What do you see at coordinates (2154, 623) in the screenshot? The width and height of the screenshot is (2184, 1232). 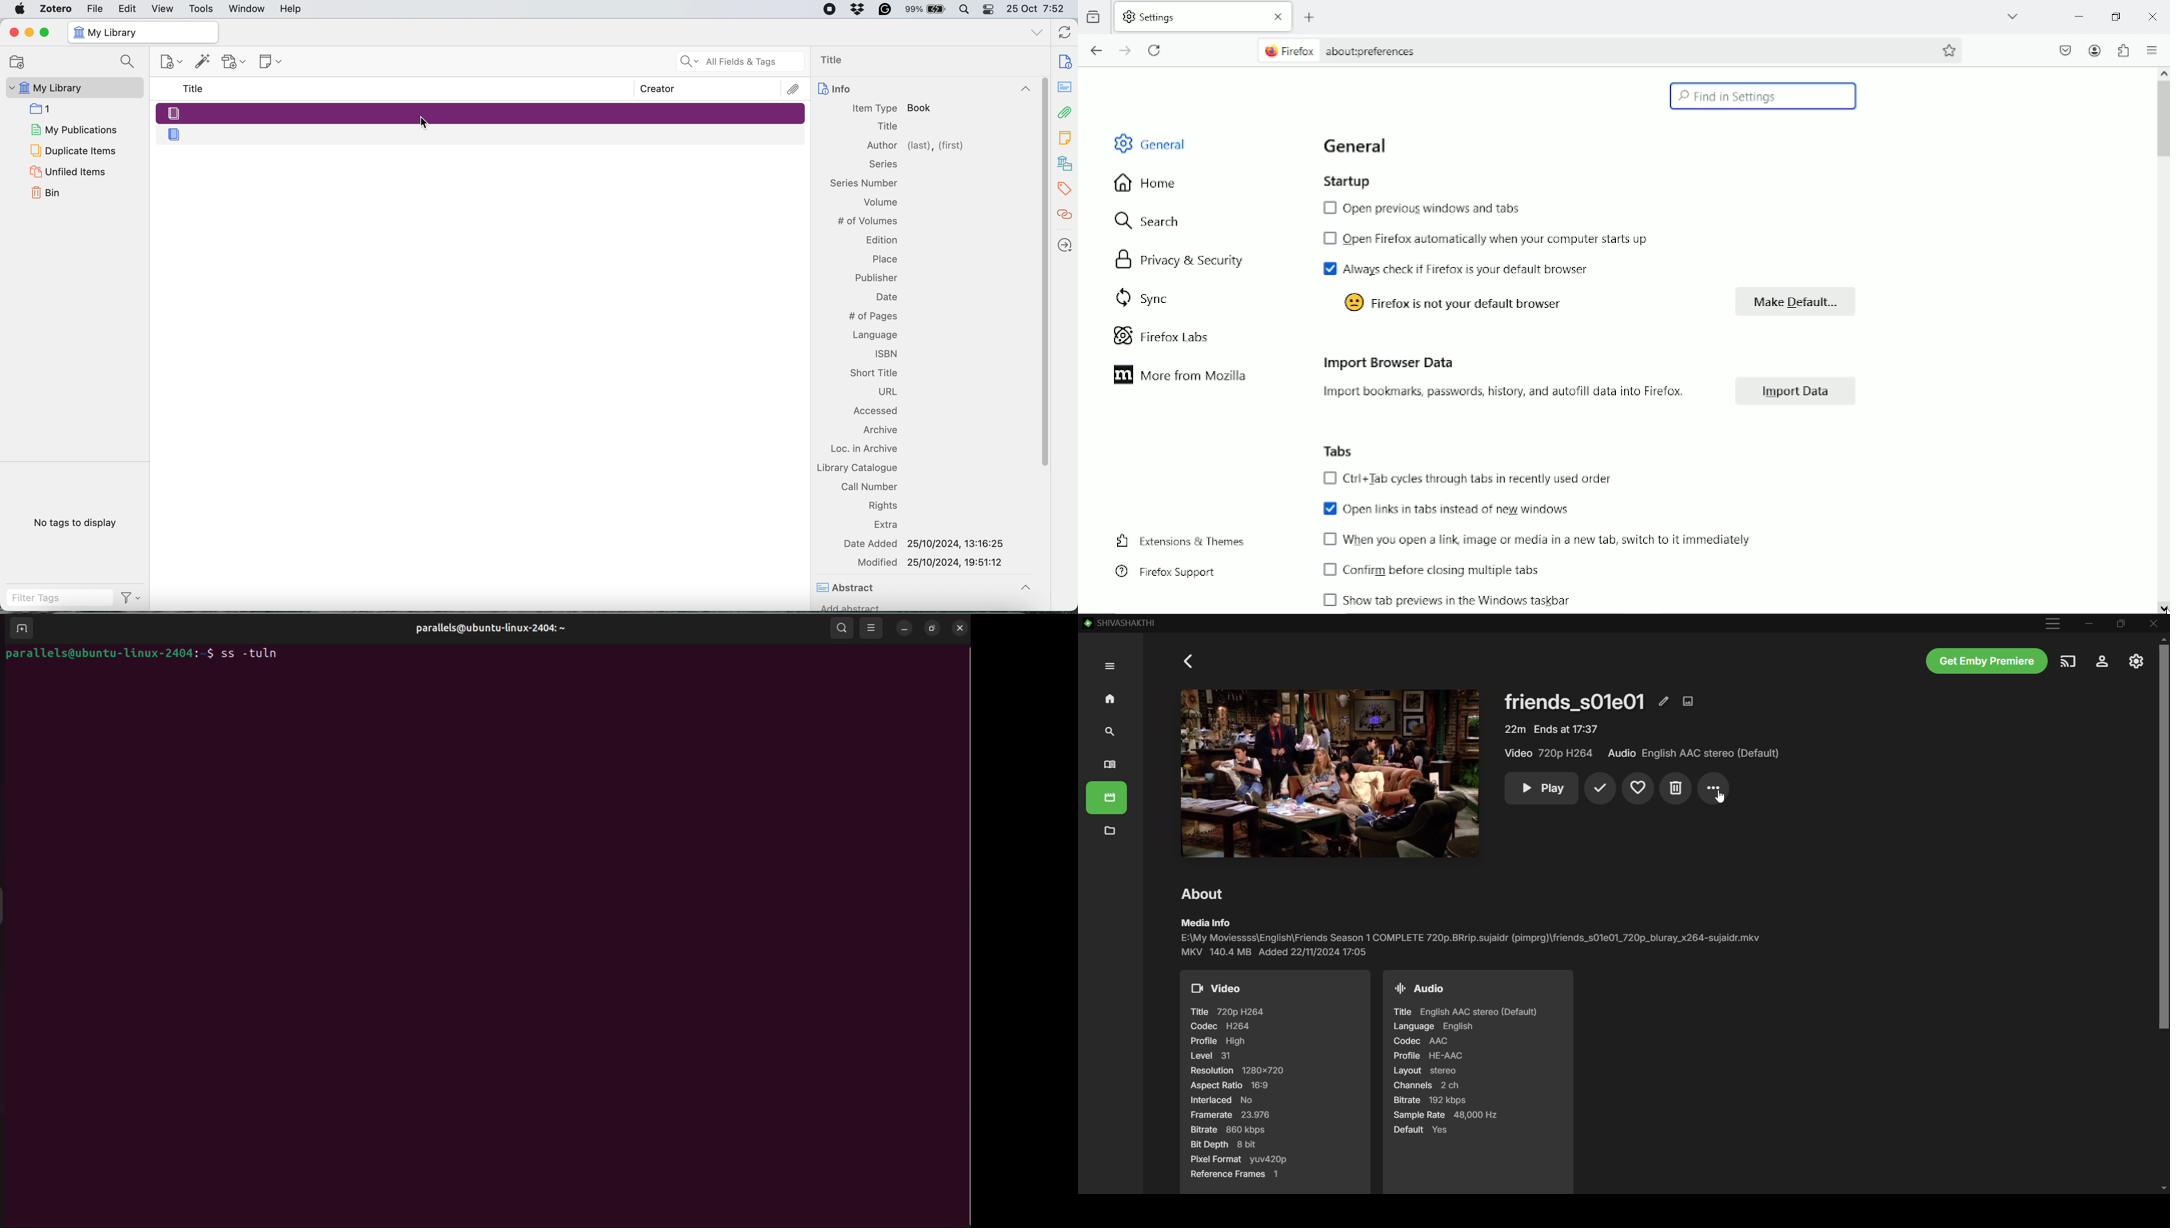 I see `Close` at bounding box center [2154, 623].